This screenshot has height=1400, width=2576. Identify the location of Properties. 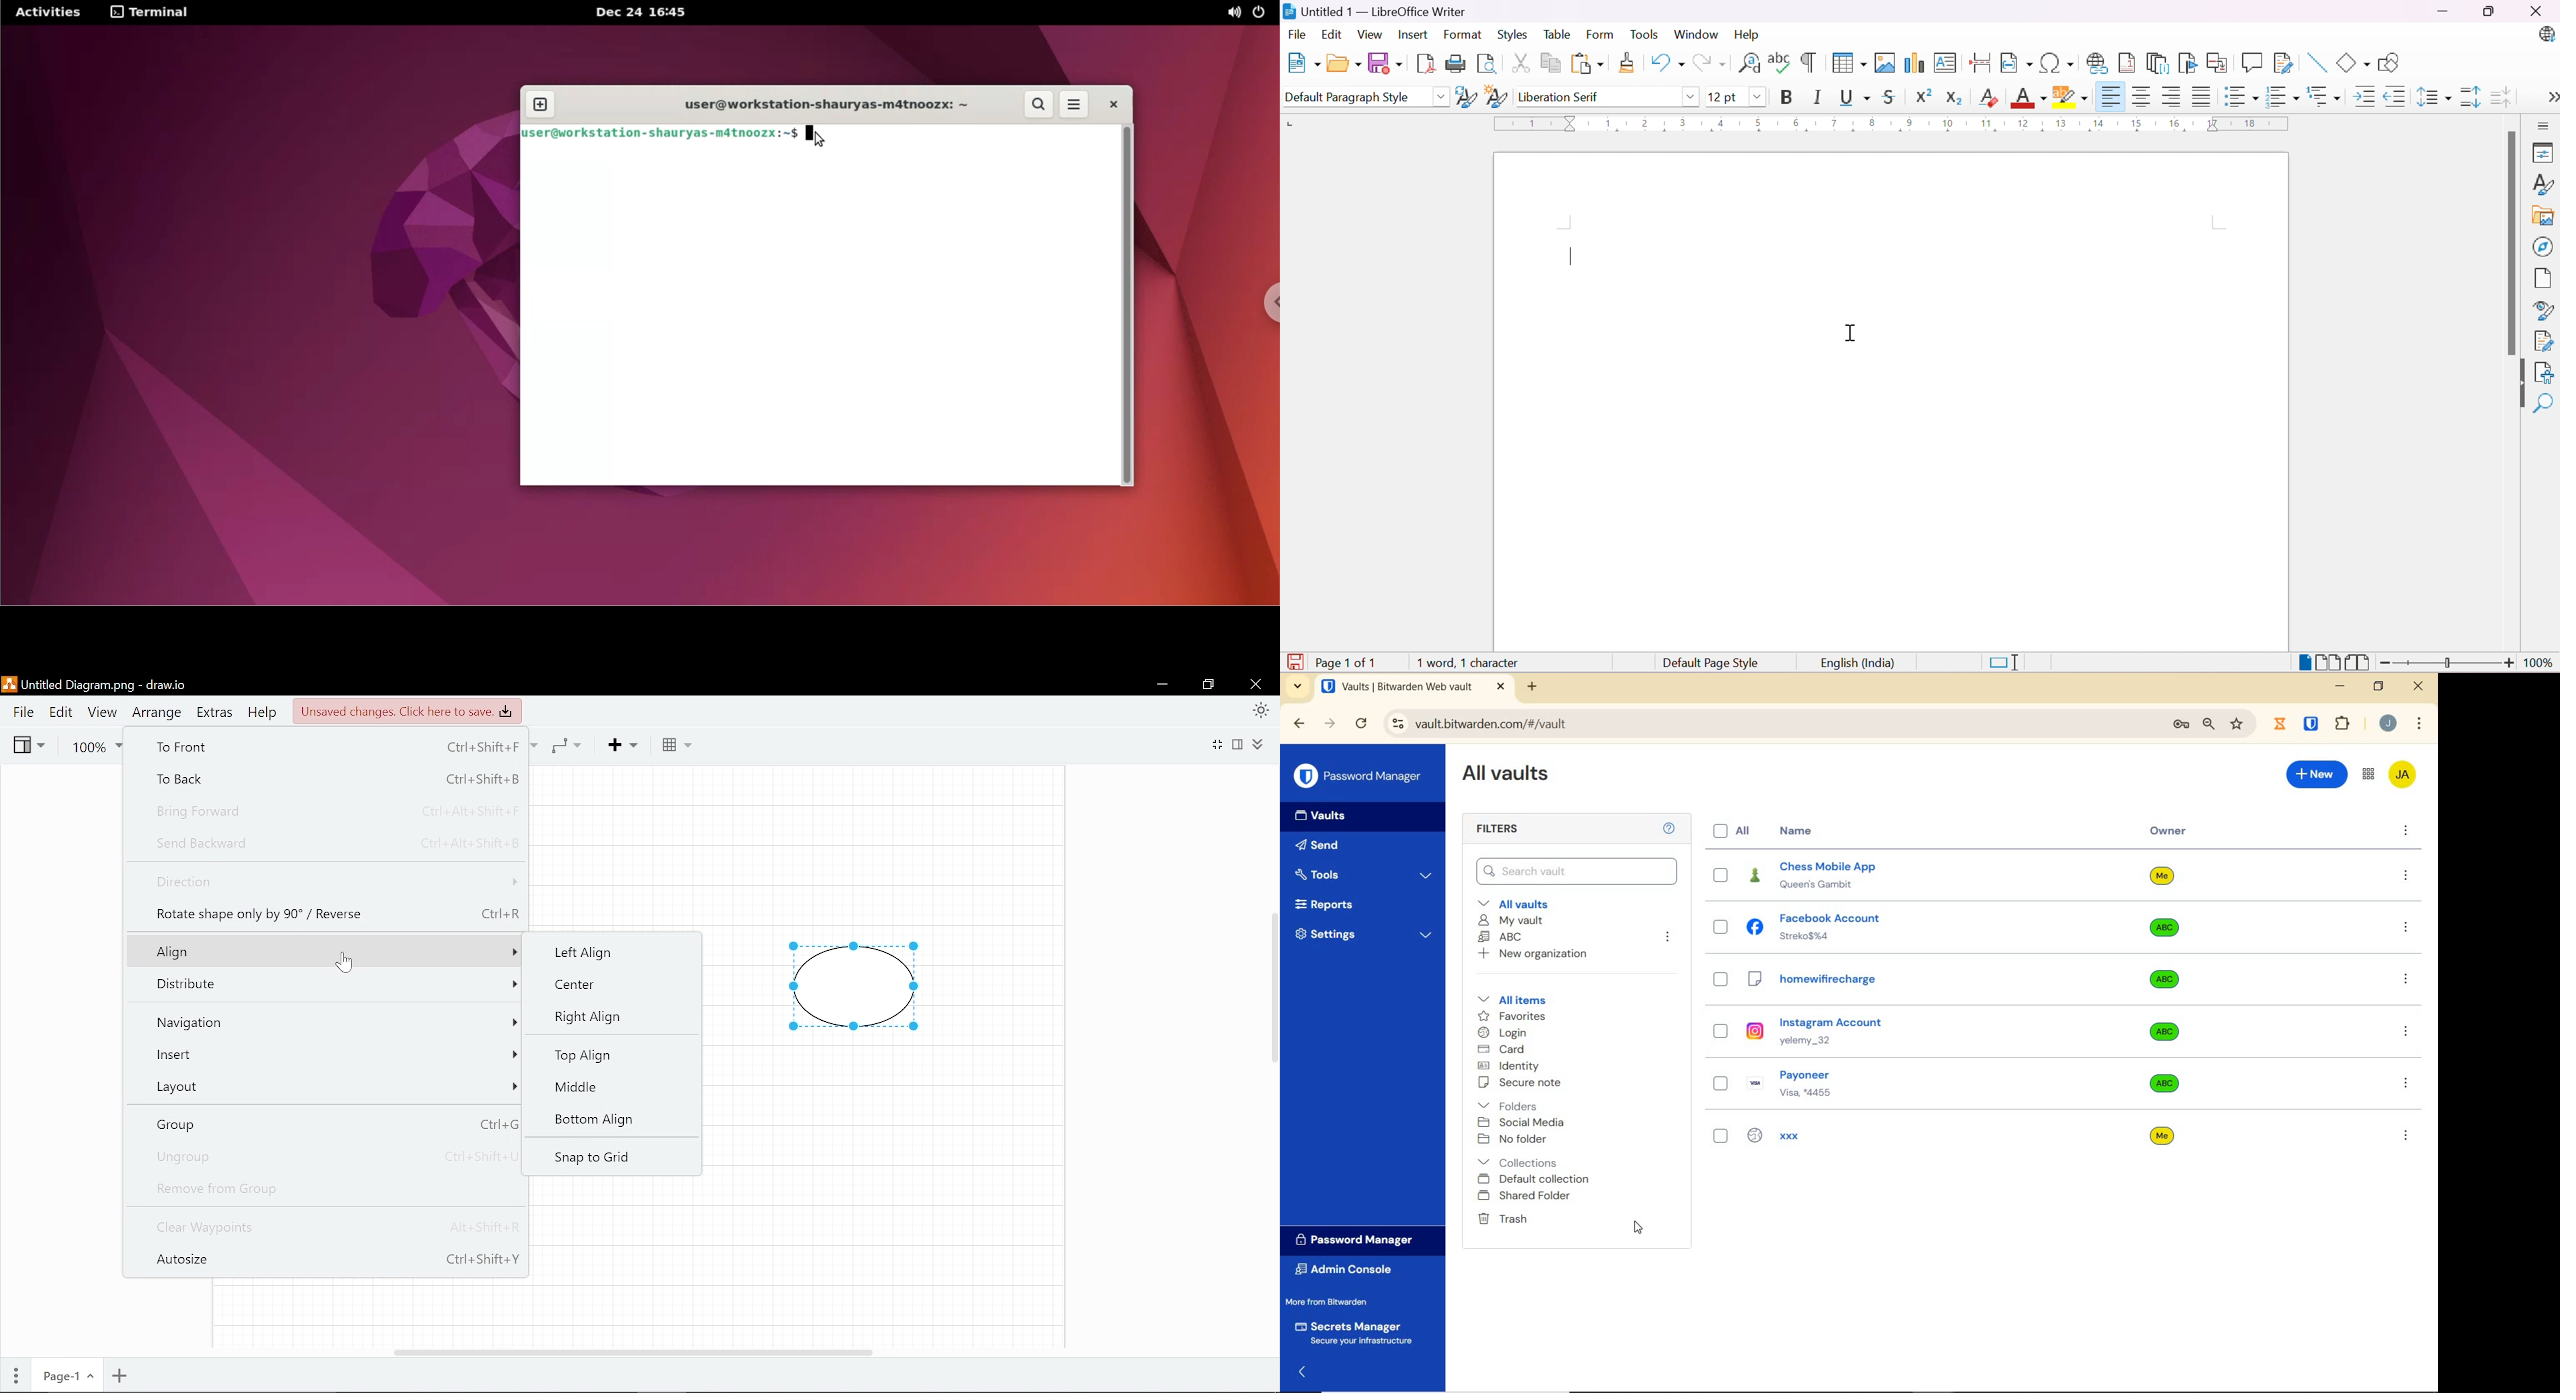
(2544, 153).